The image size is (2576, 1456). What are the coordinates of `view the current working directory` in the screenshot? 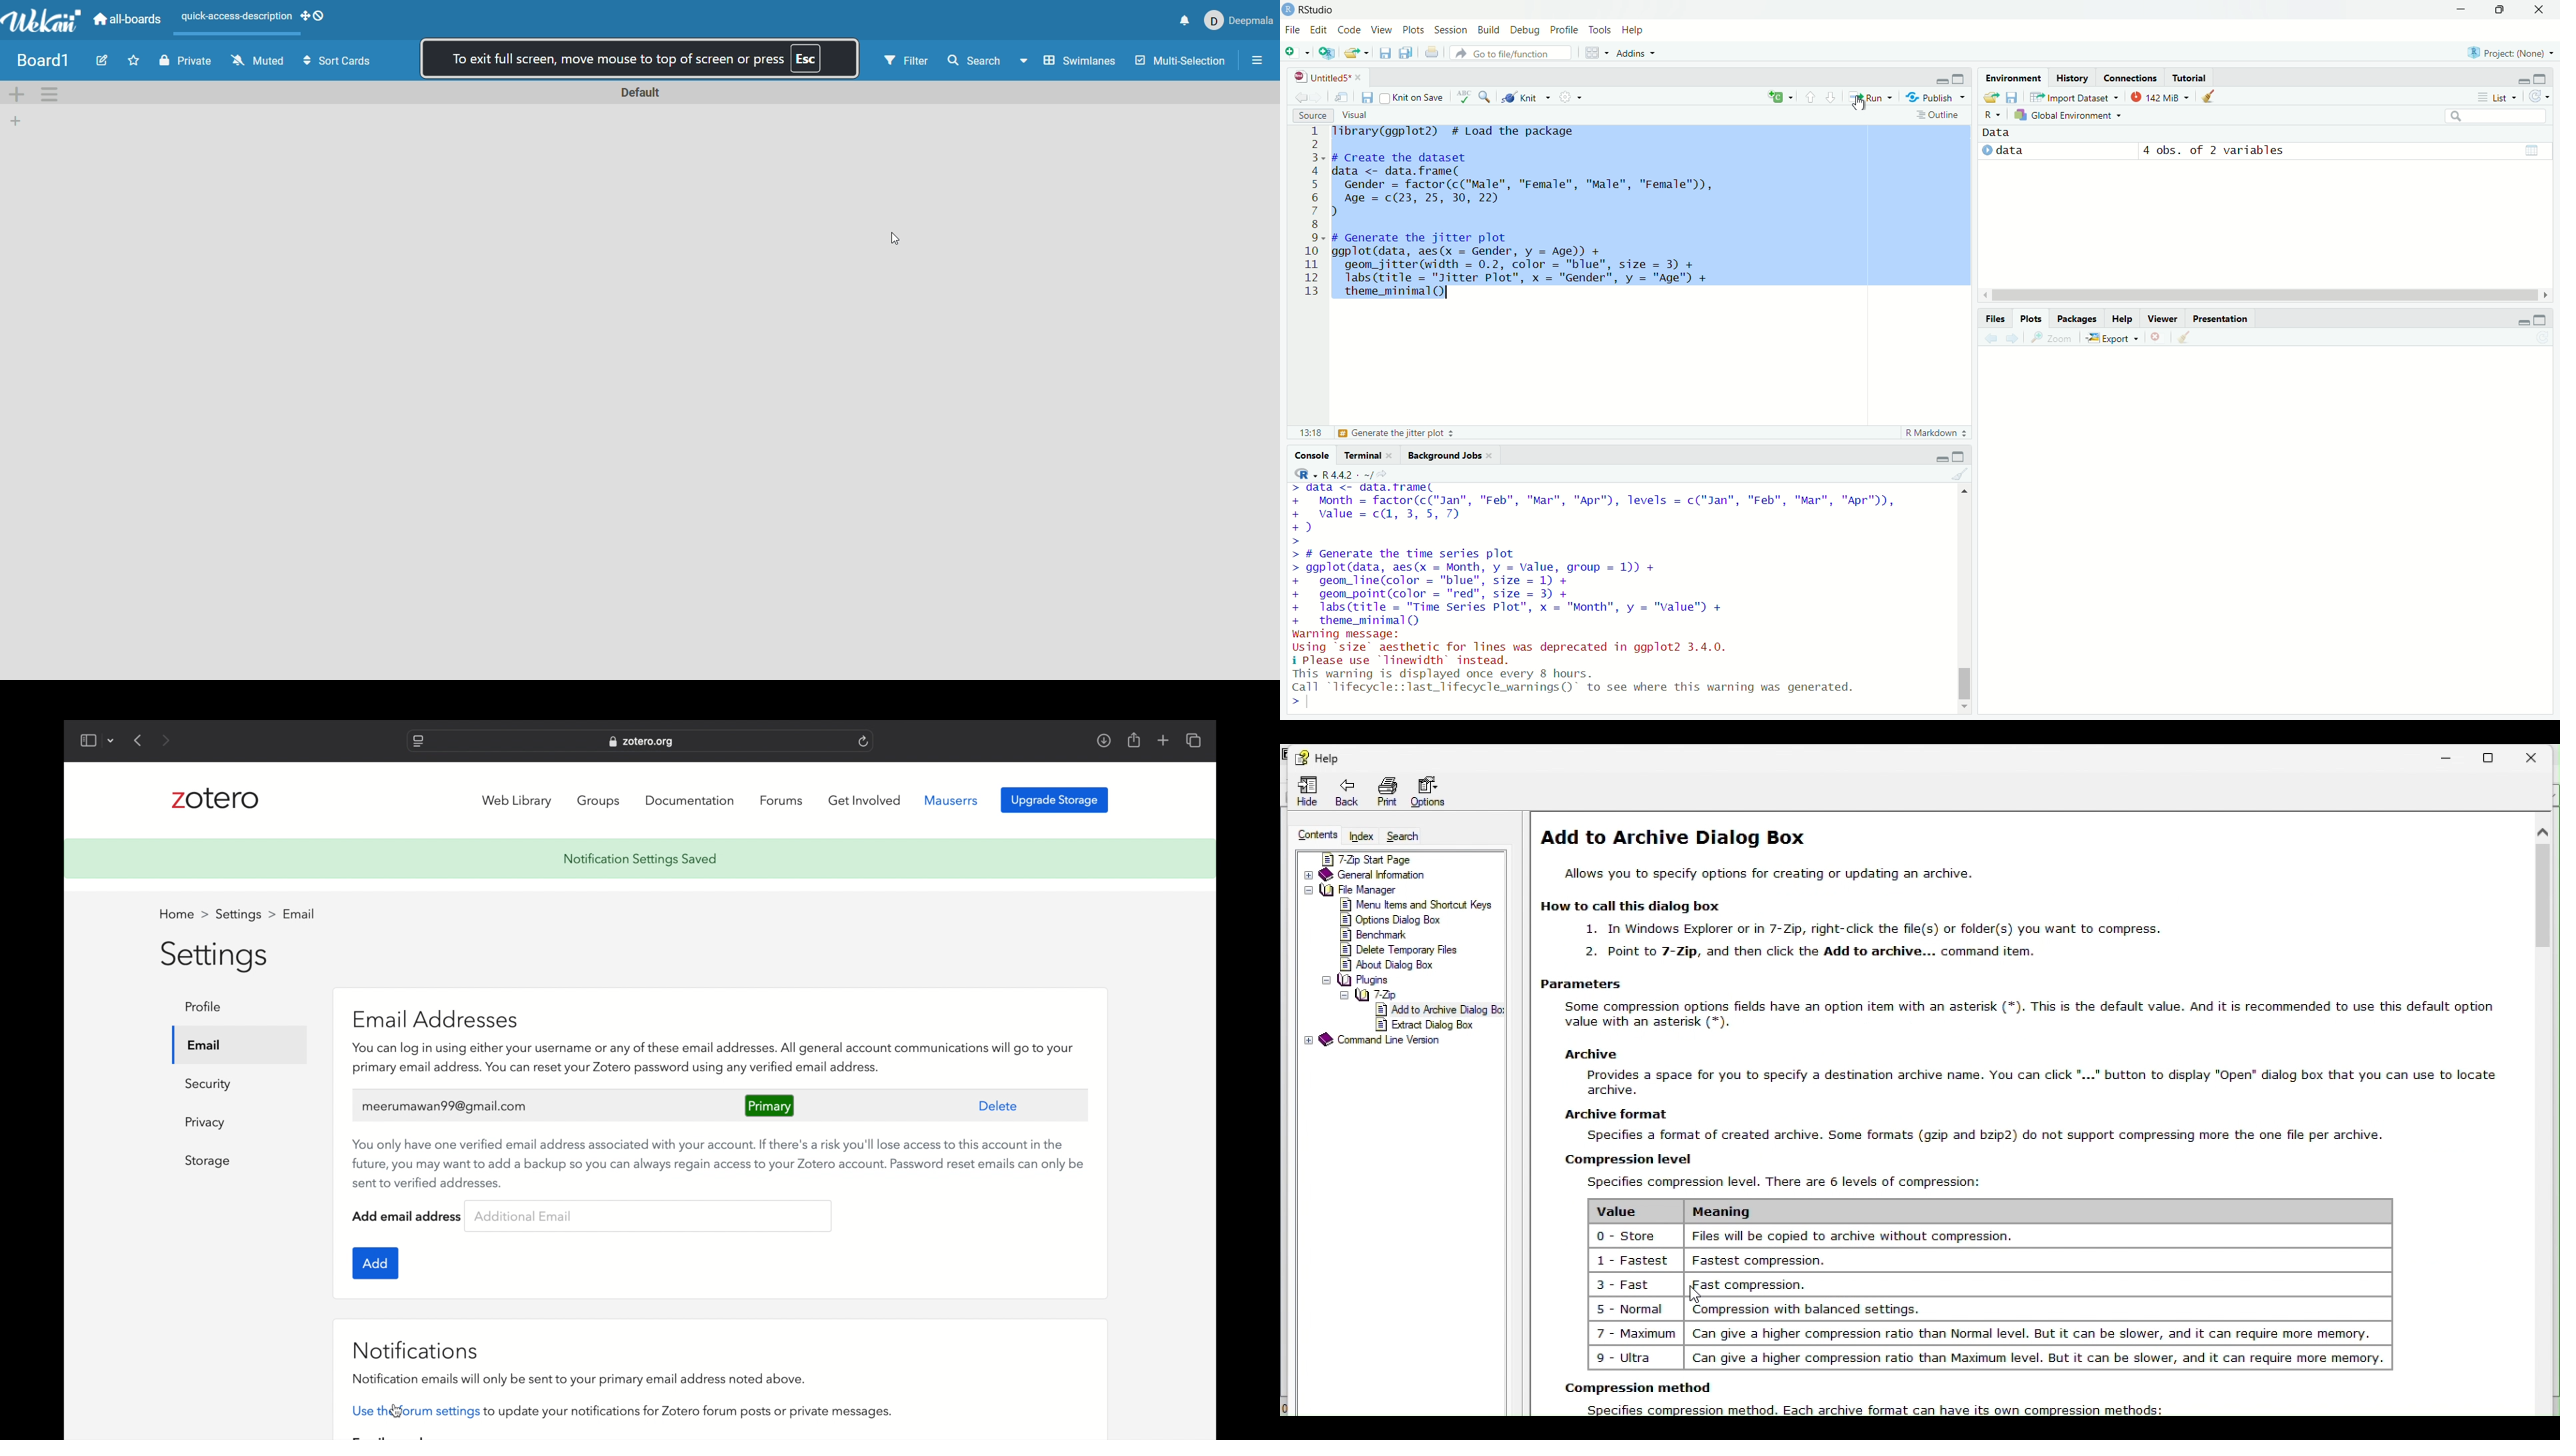 It's located at (1388, 474).